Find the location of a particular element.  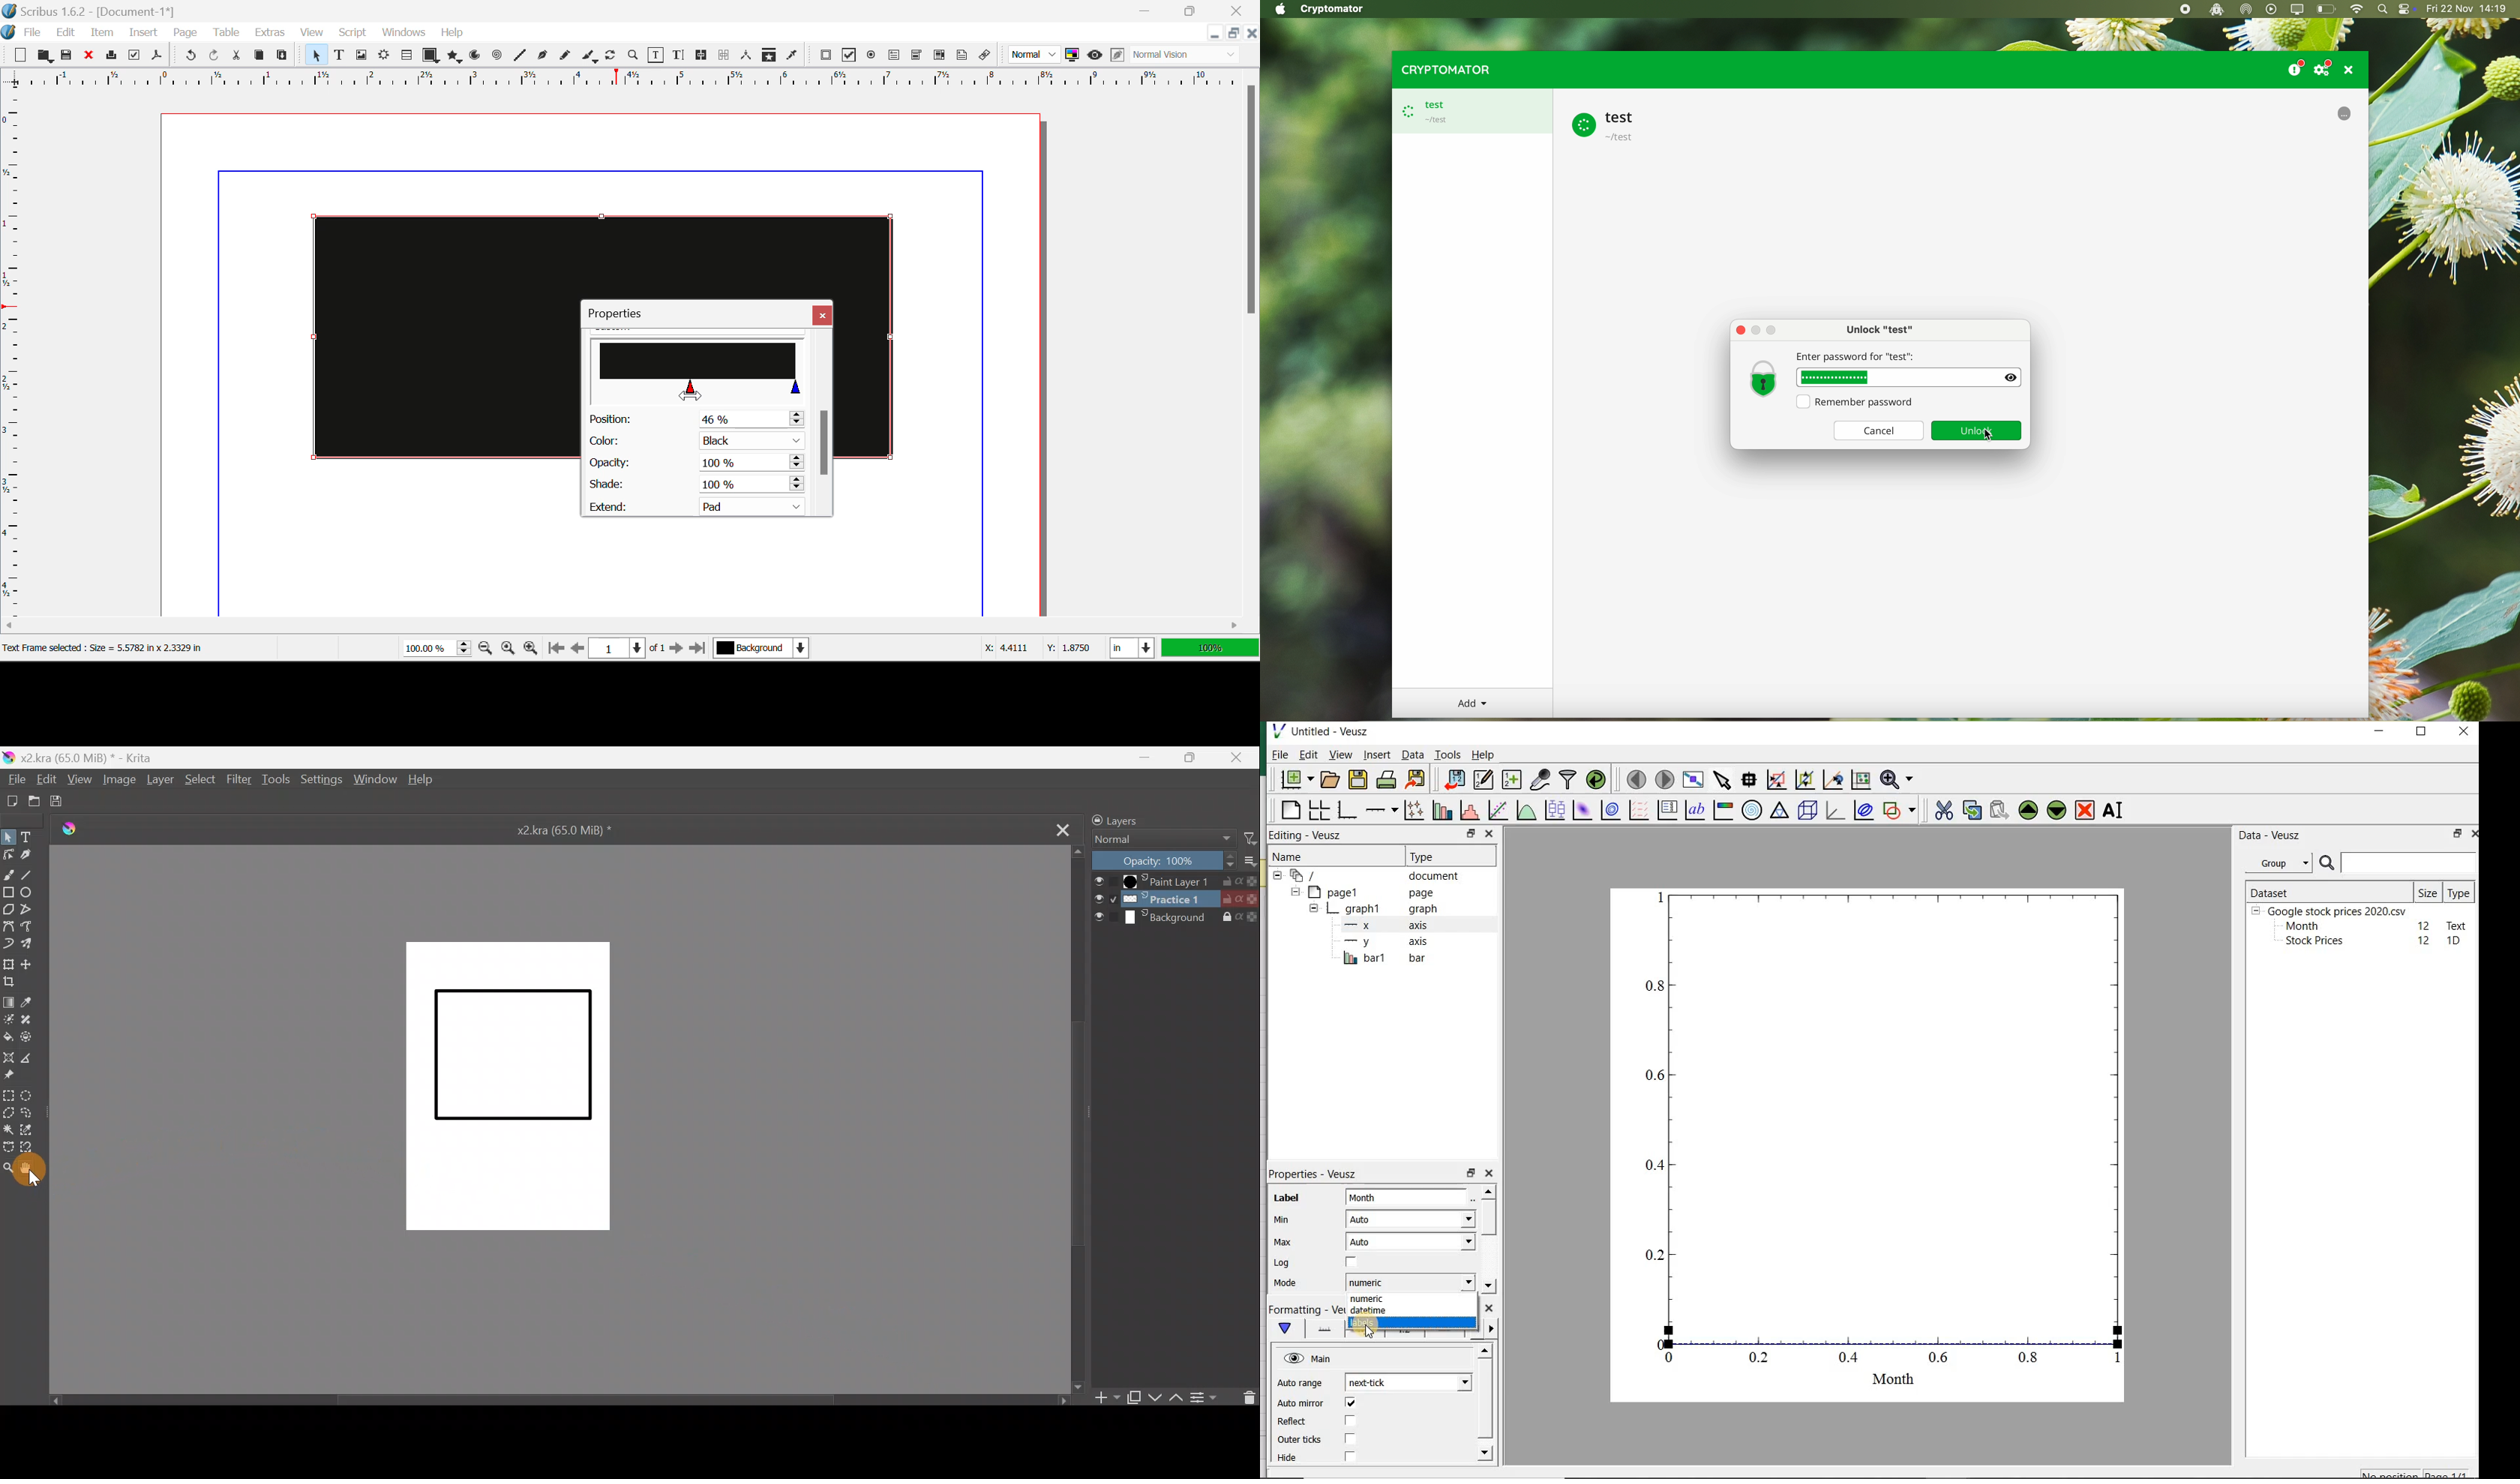

Tables is located at coordinates (406, 56).